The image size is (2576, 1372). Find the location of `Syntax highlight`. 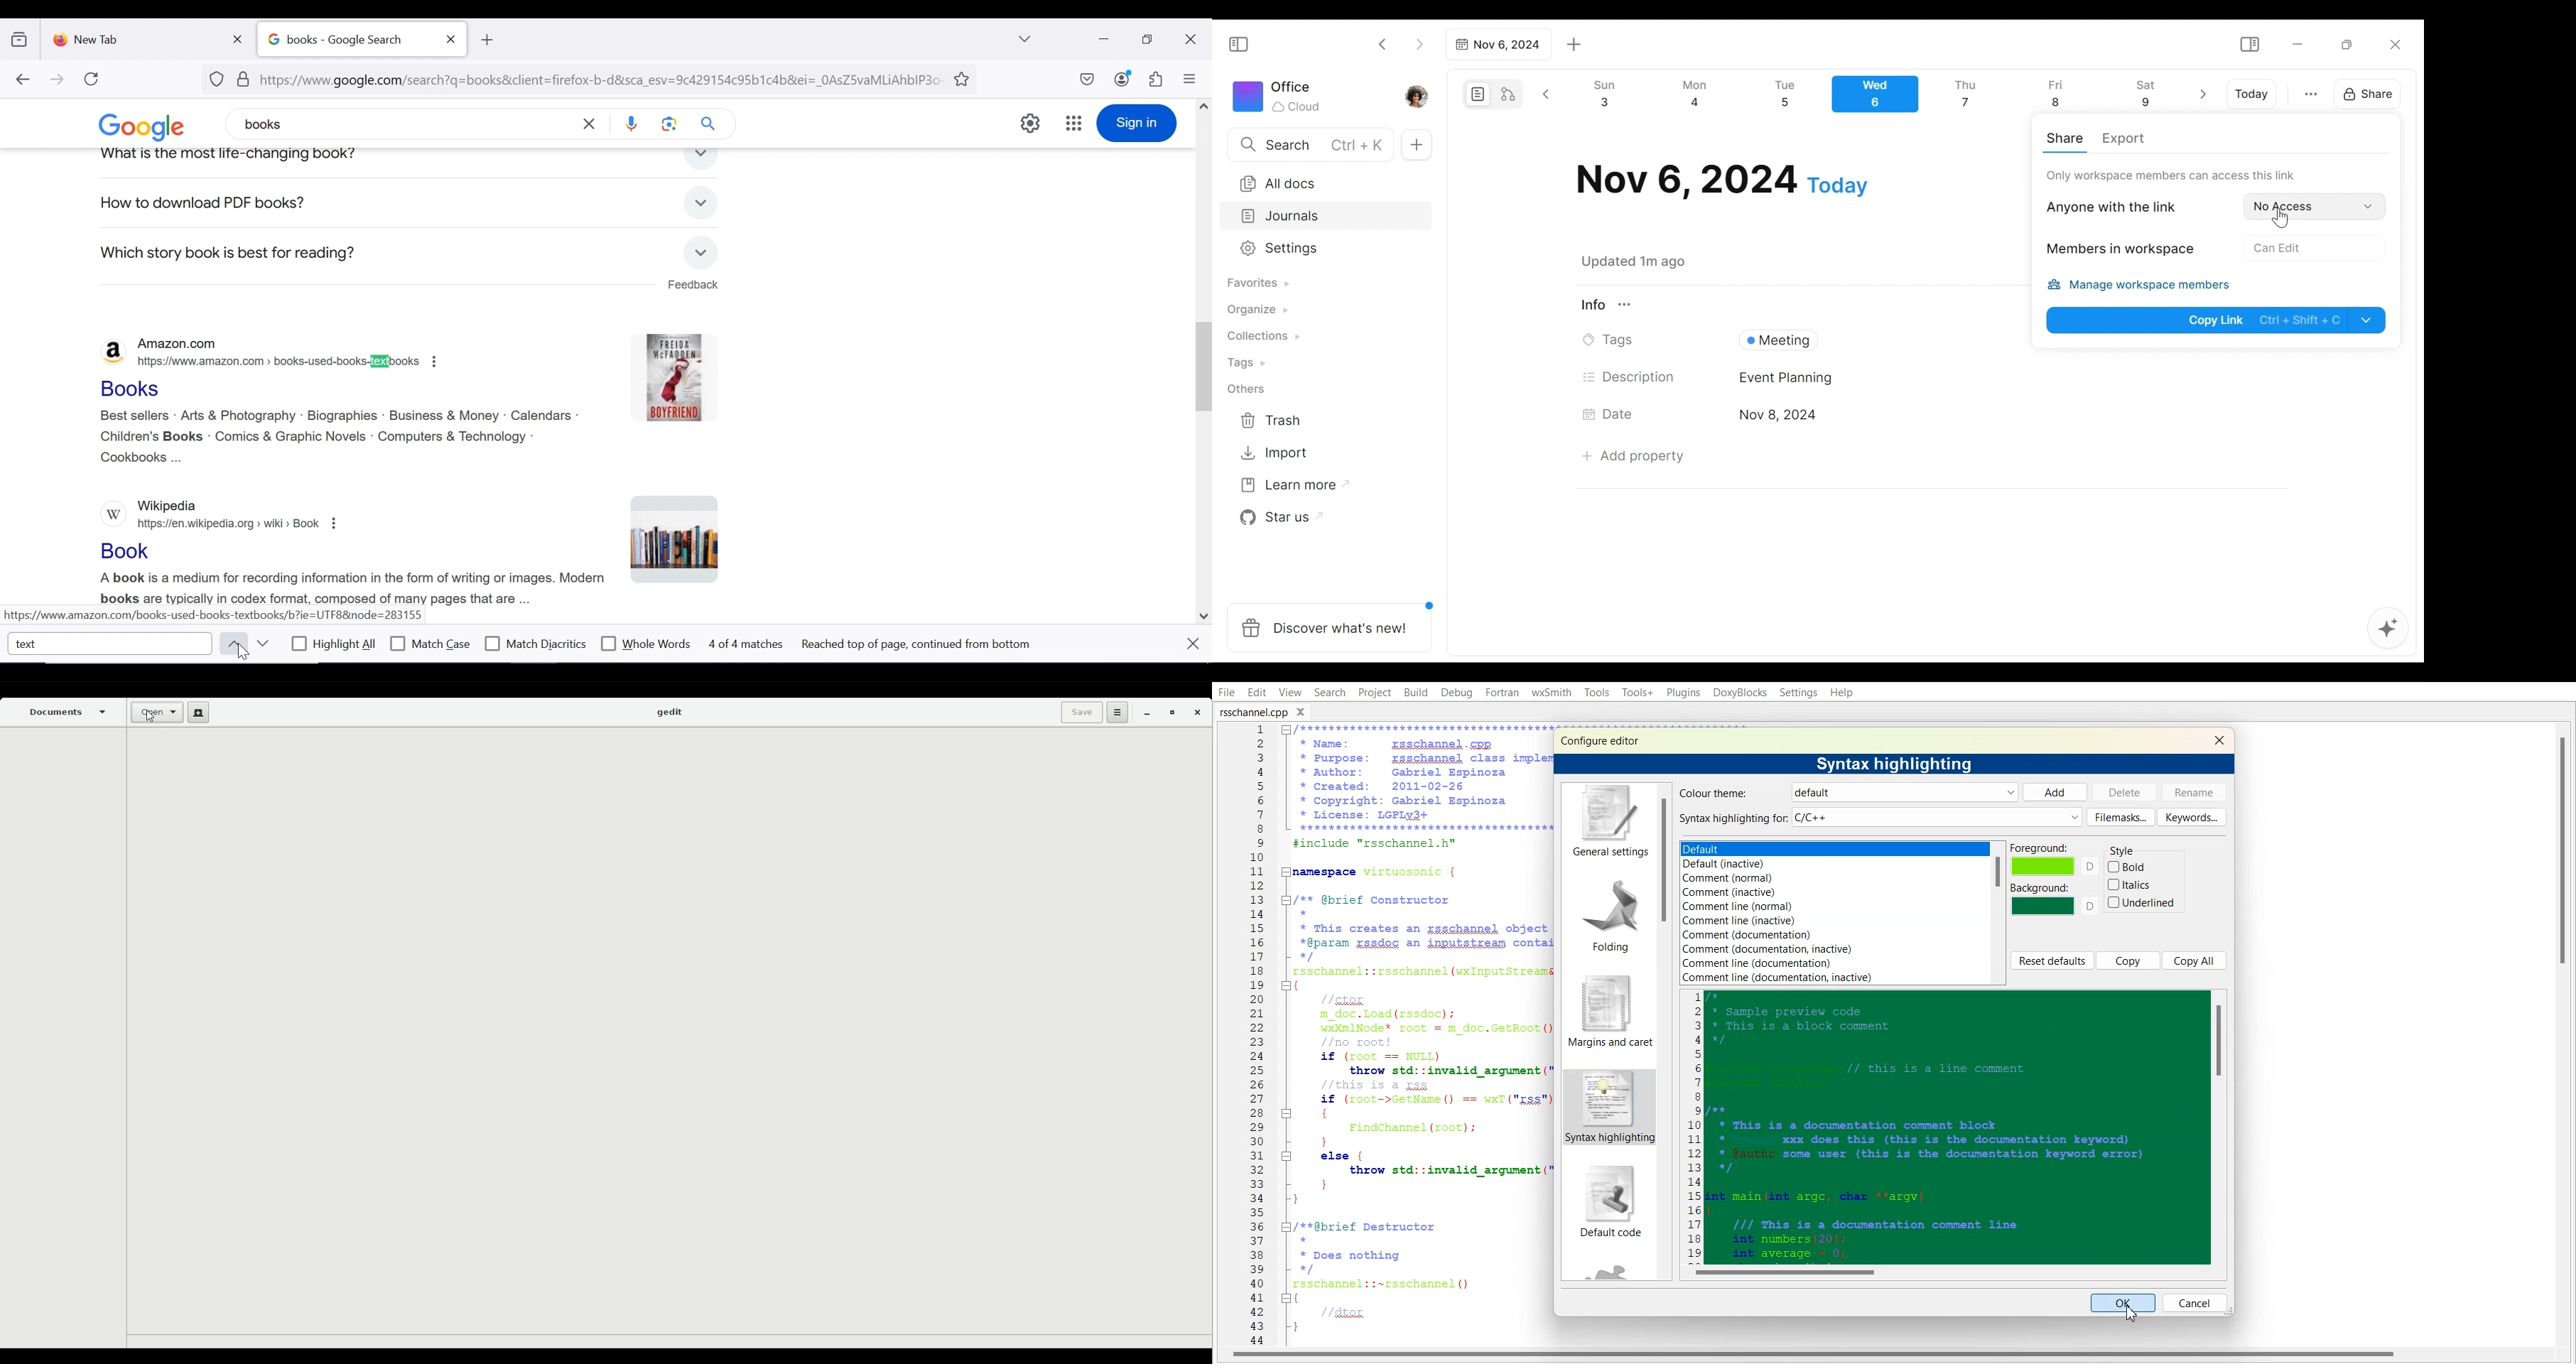

Syntax highlight is located at coordinates (1608, 1108).